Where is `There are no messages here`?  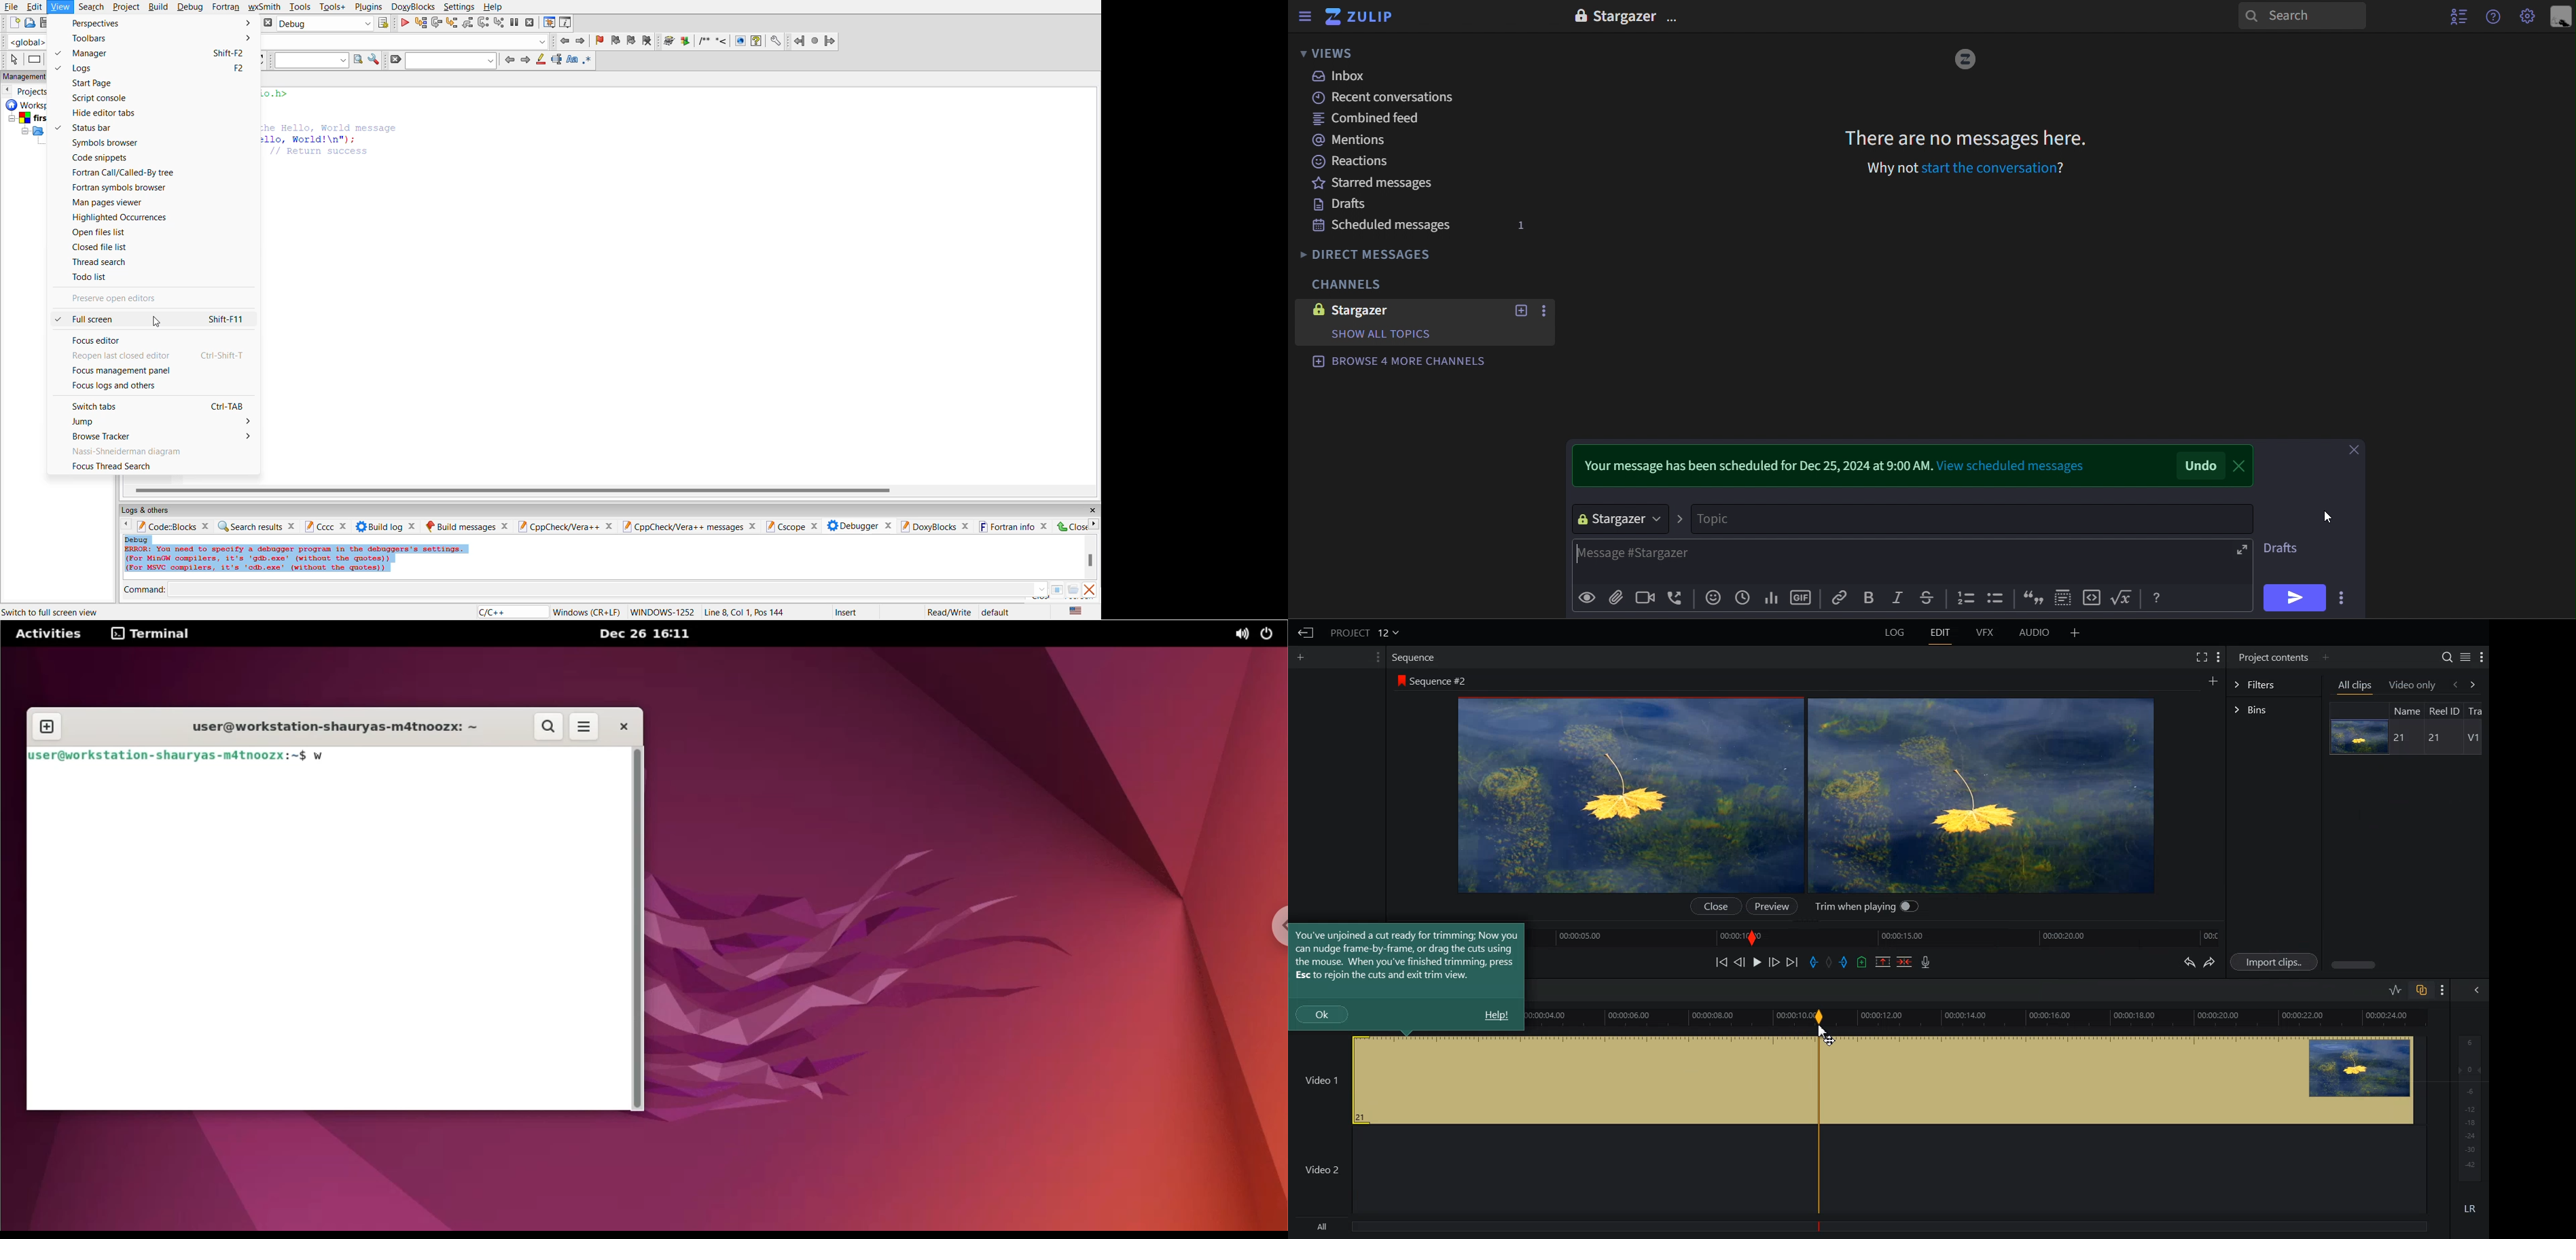
There are no messages here is located at coordinates (1969, 141).